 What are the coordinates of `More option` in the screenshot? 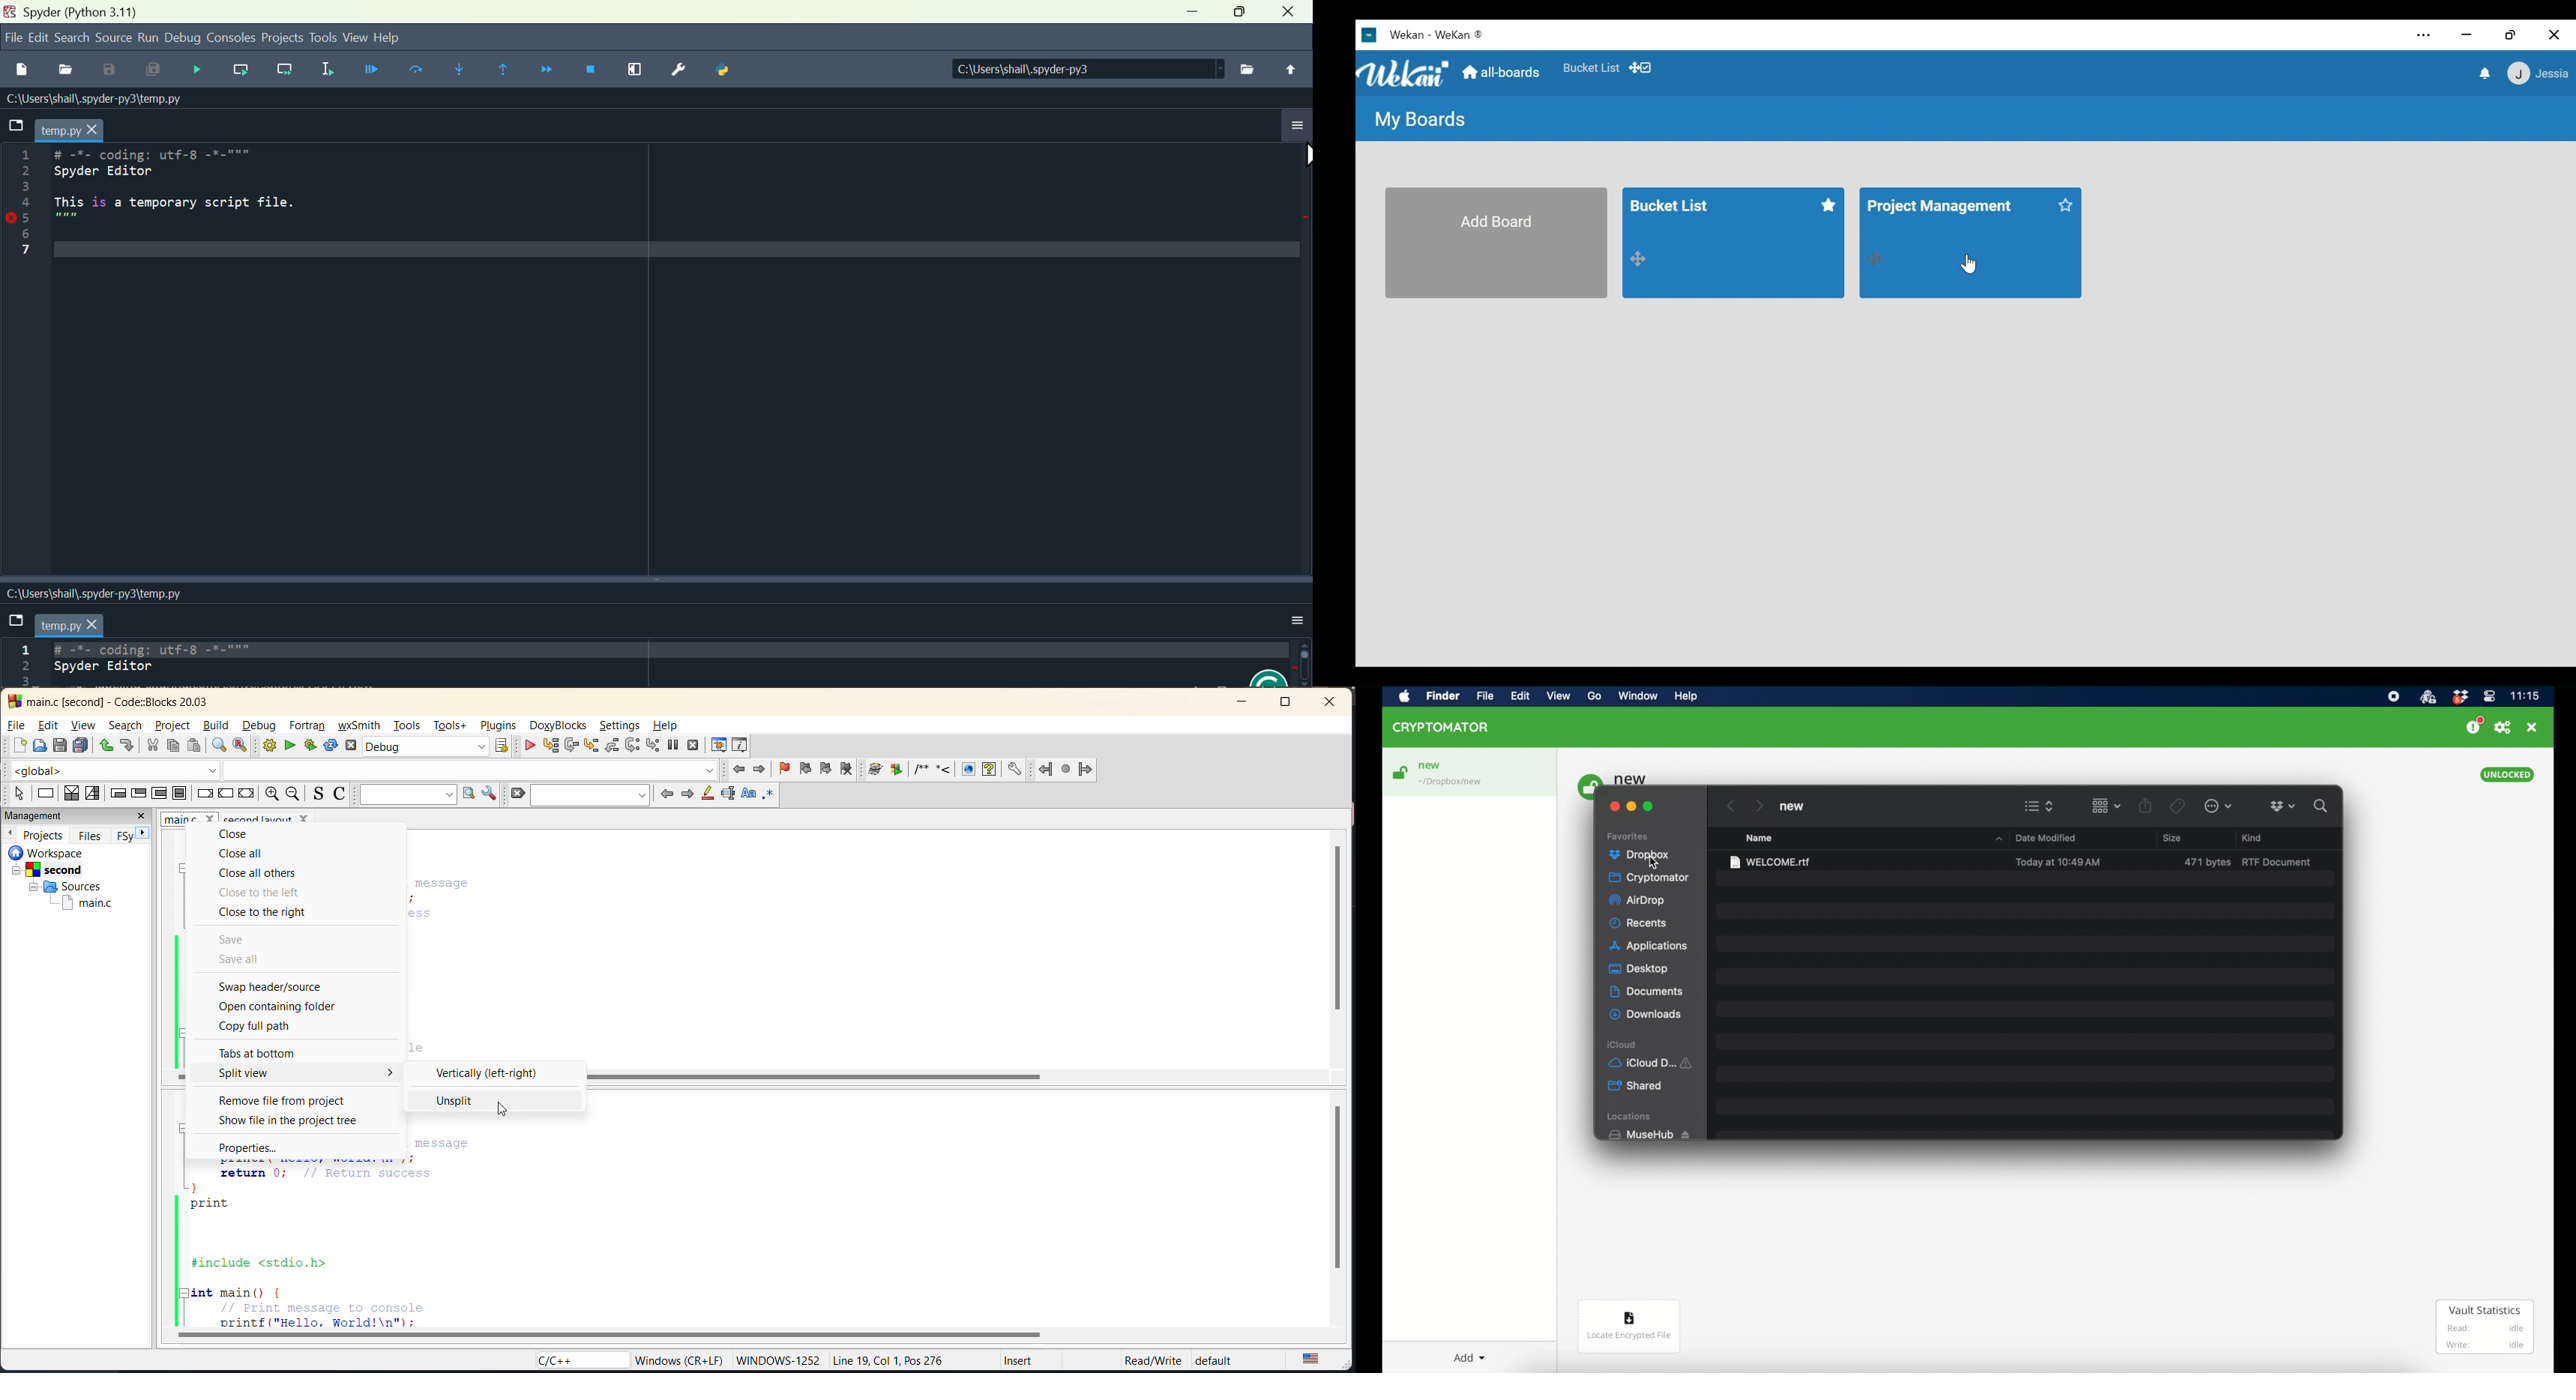 It's located at (1300, 616).